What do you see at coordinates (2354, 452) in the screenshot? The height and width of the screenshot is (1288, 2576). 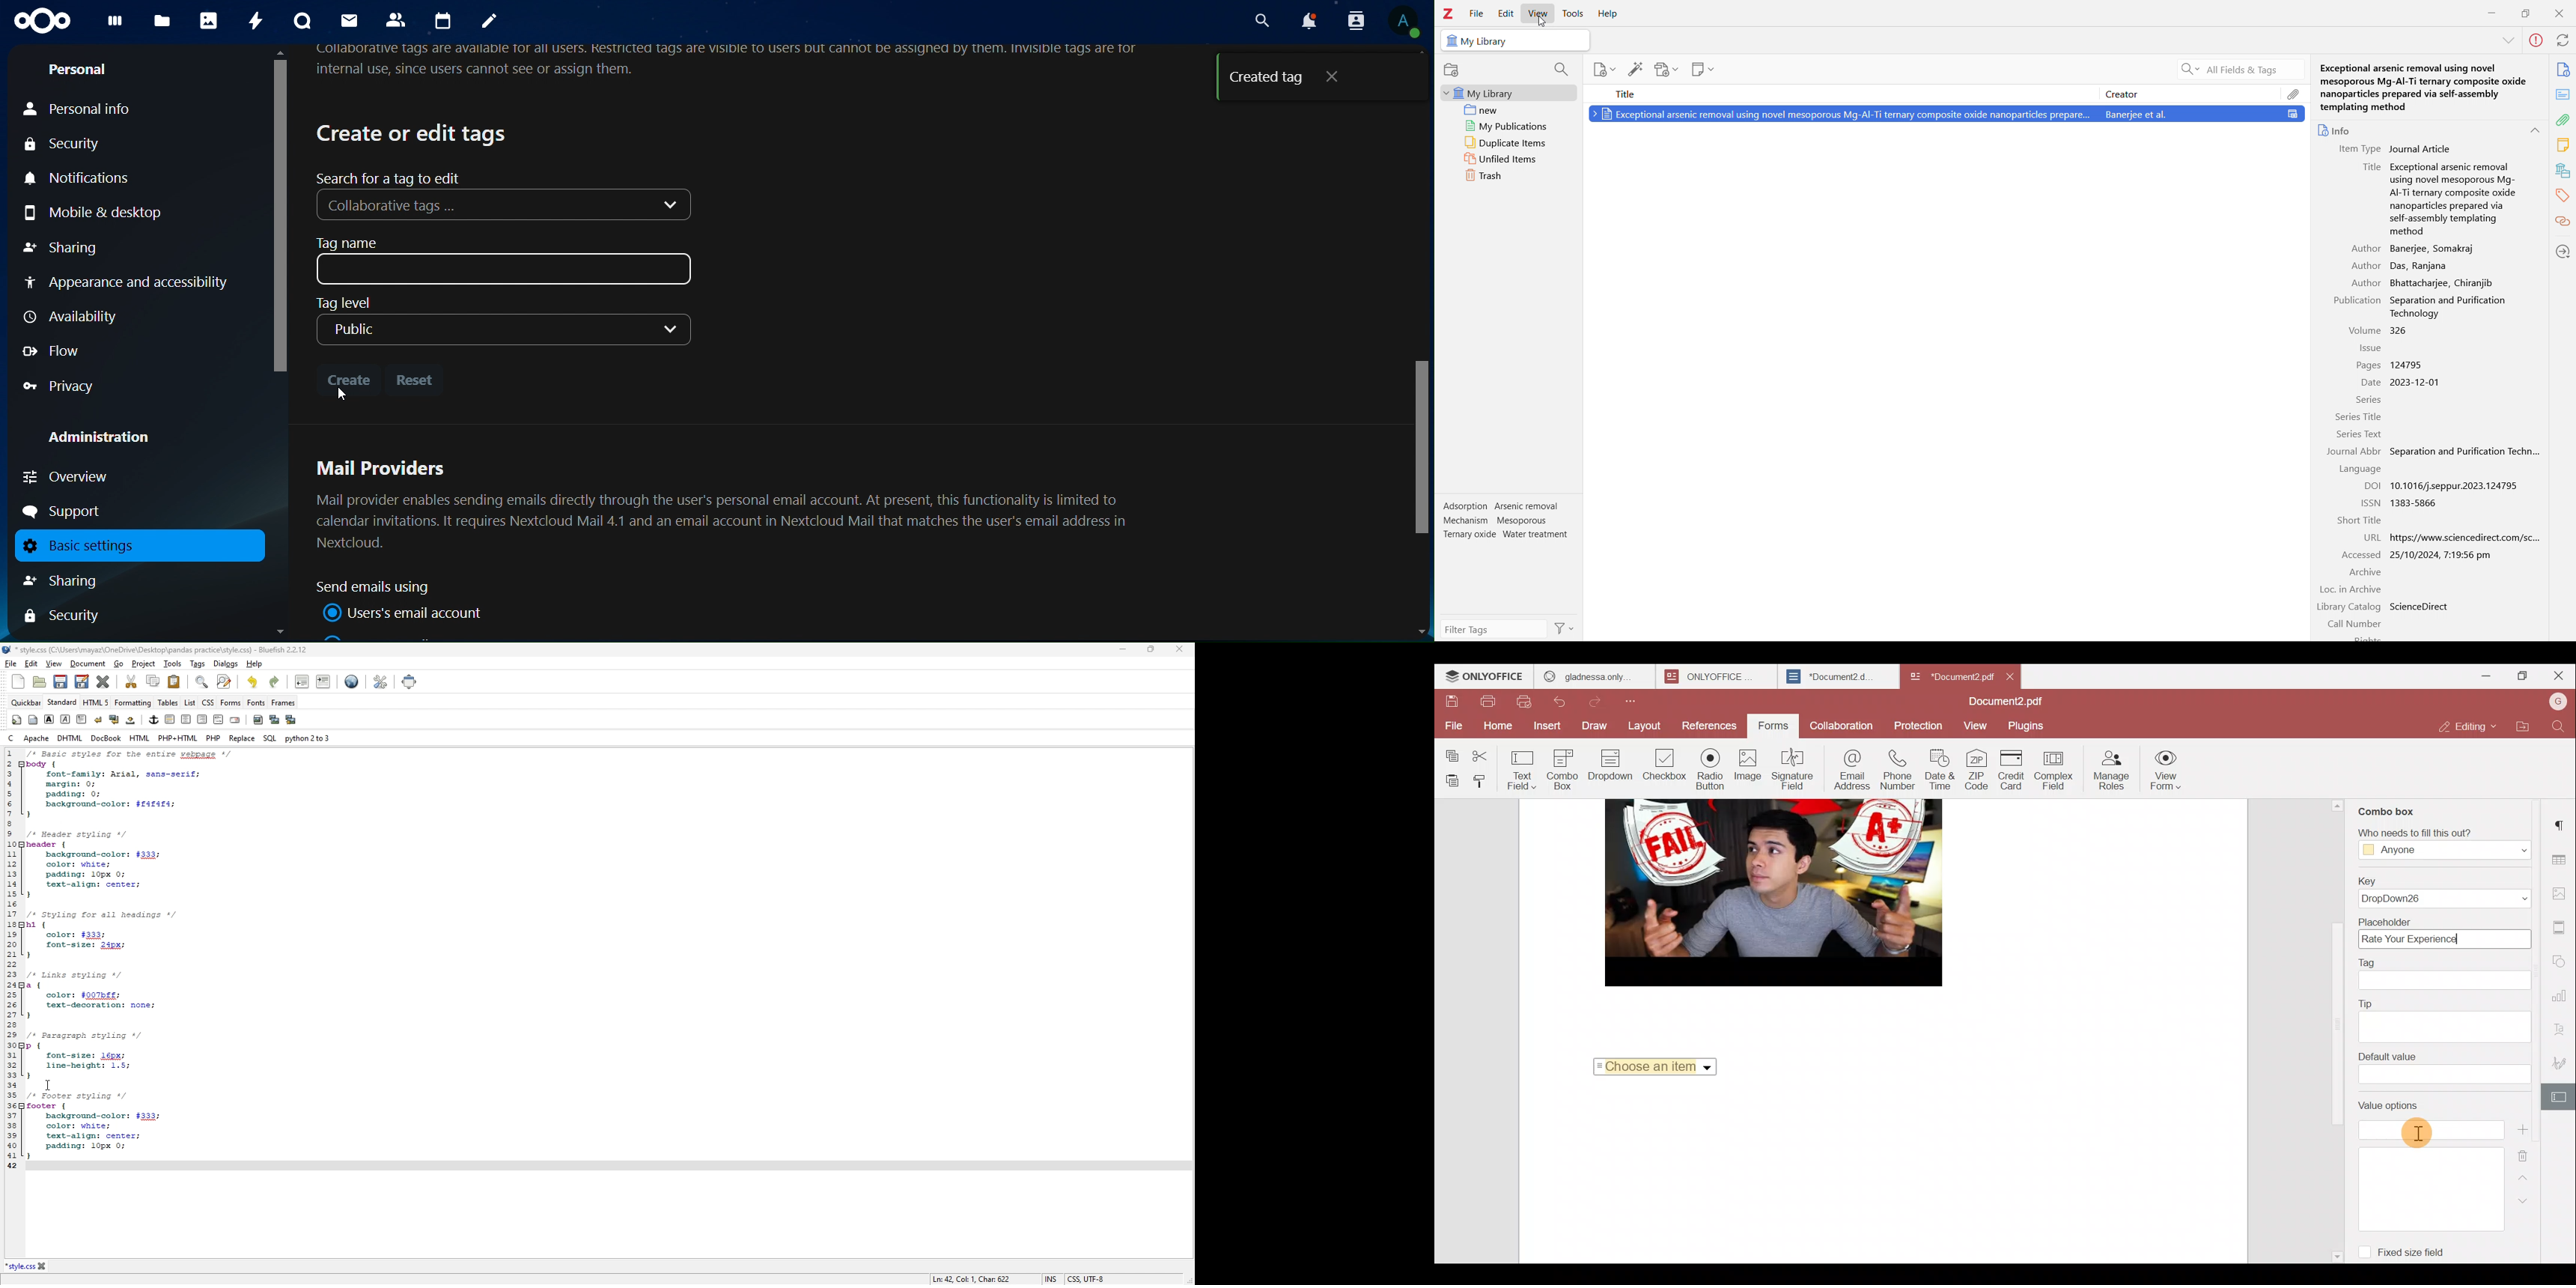 I see `Journal Abbr` at bounding box center [2354, 452].